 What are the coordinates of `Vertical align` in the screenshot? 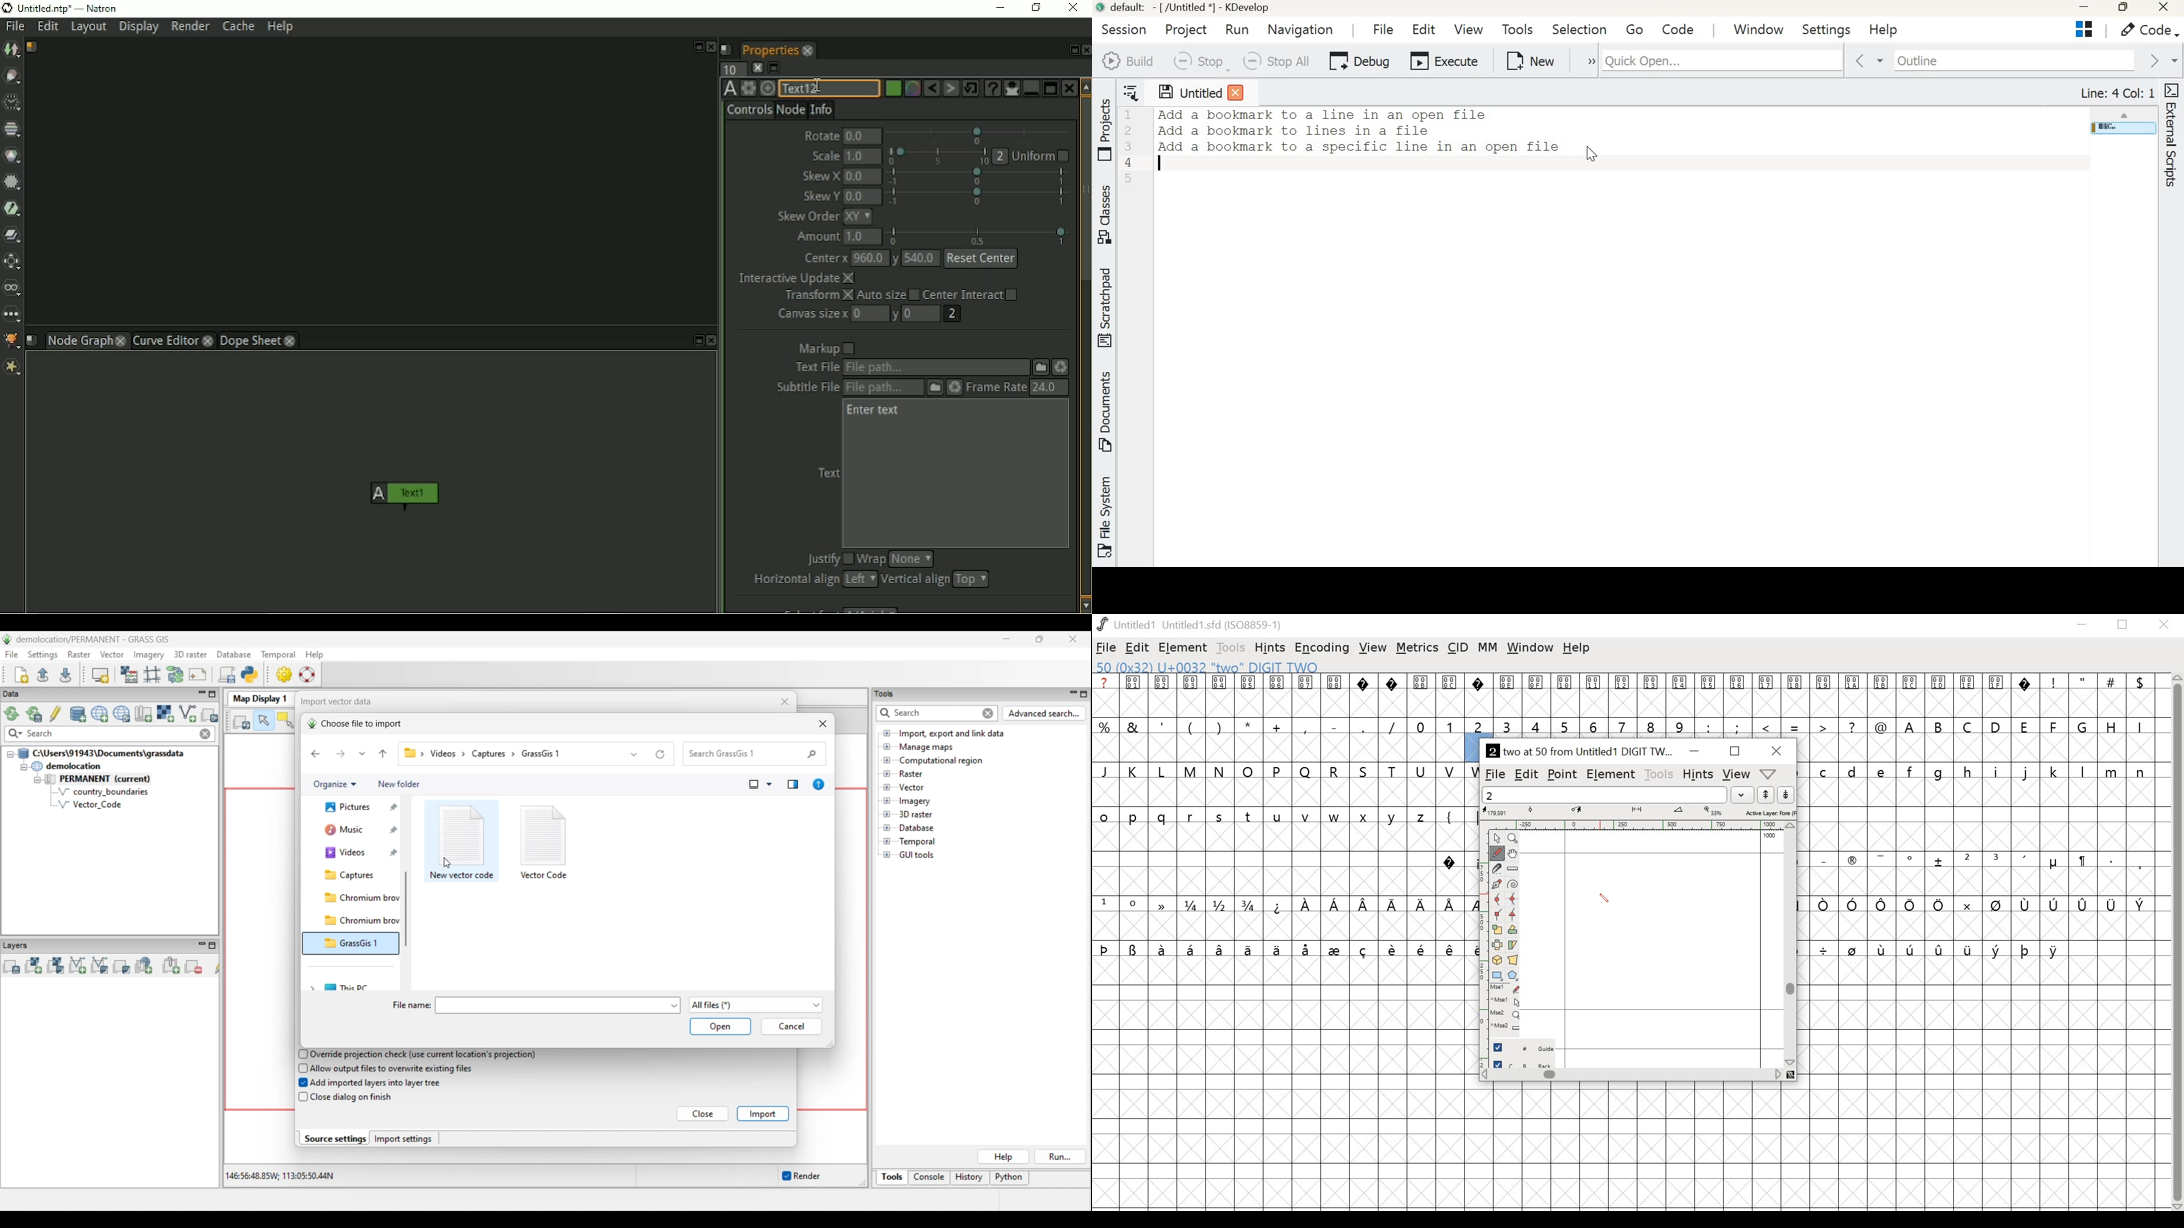 It's located at (914, 580).